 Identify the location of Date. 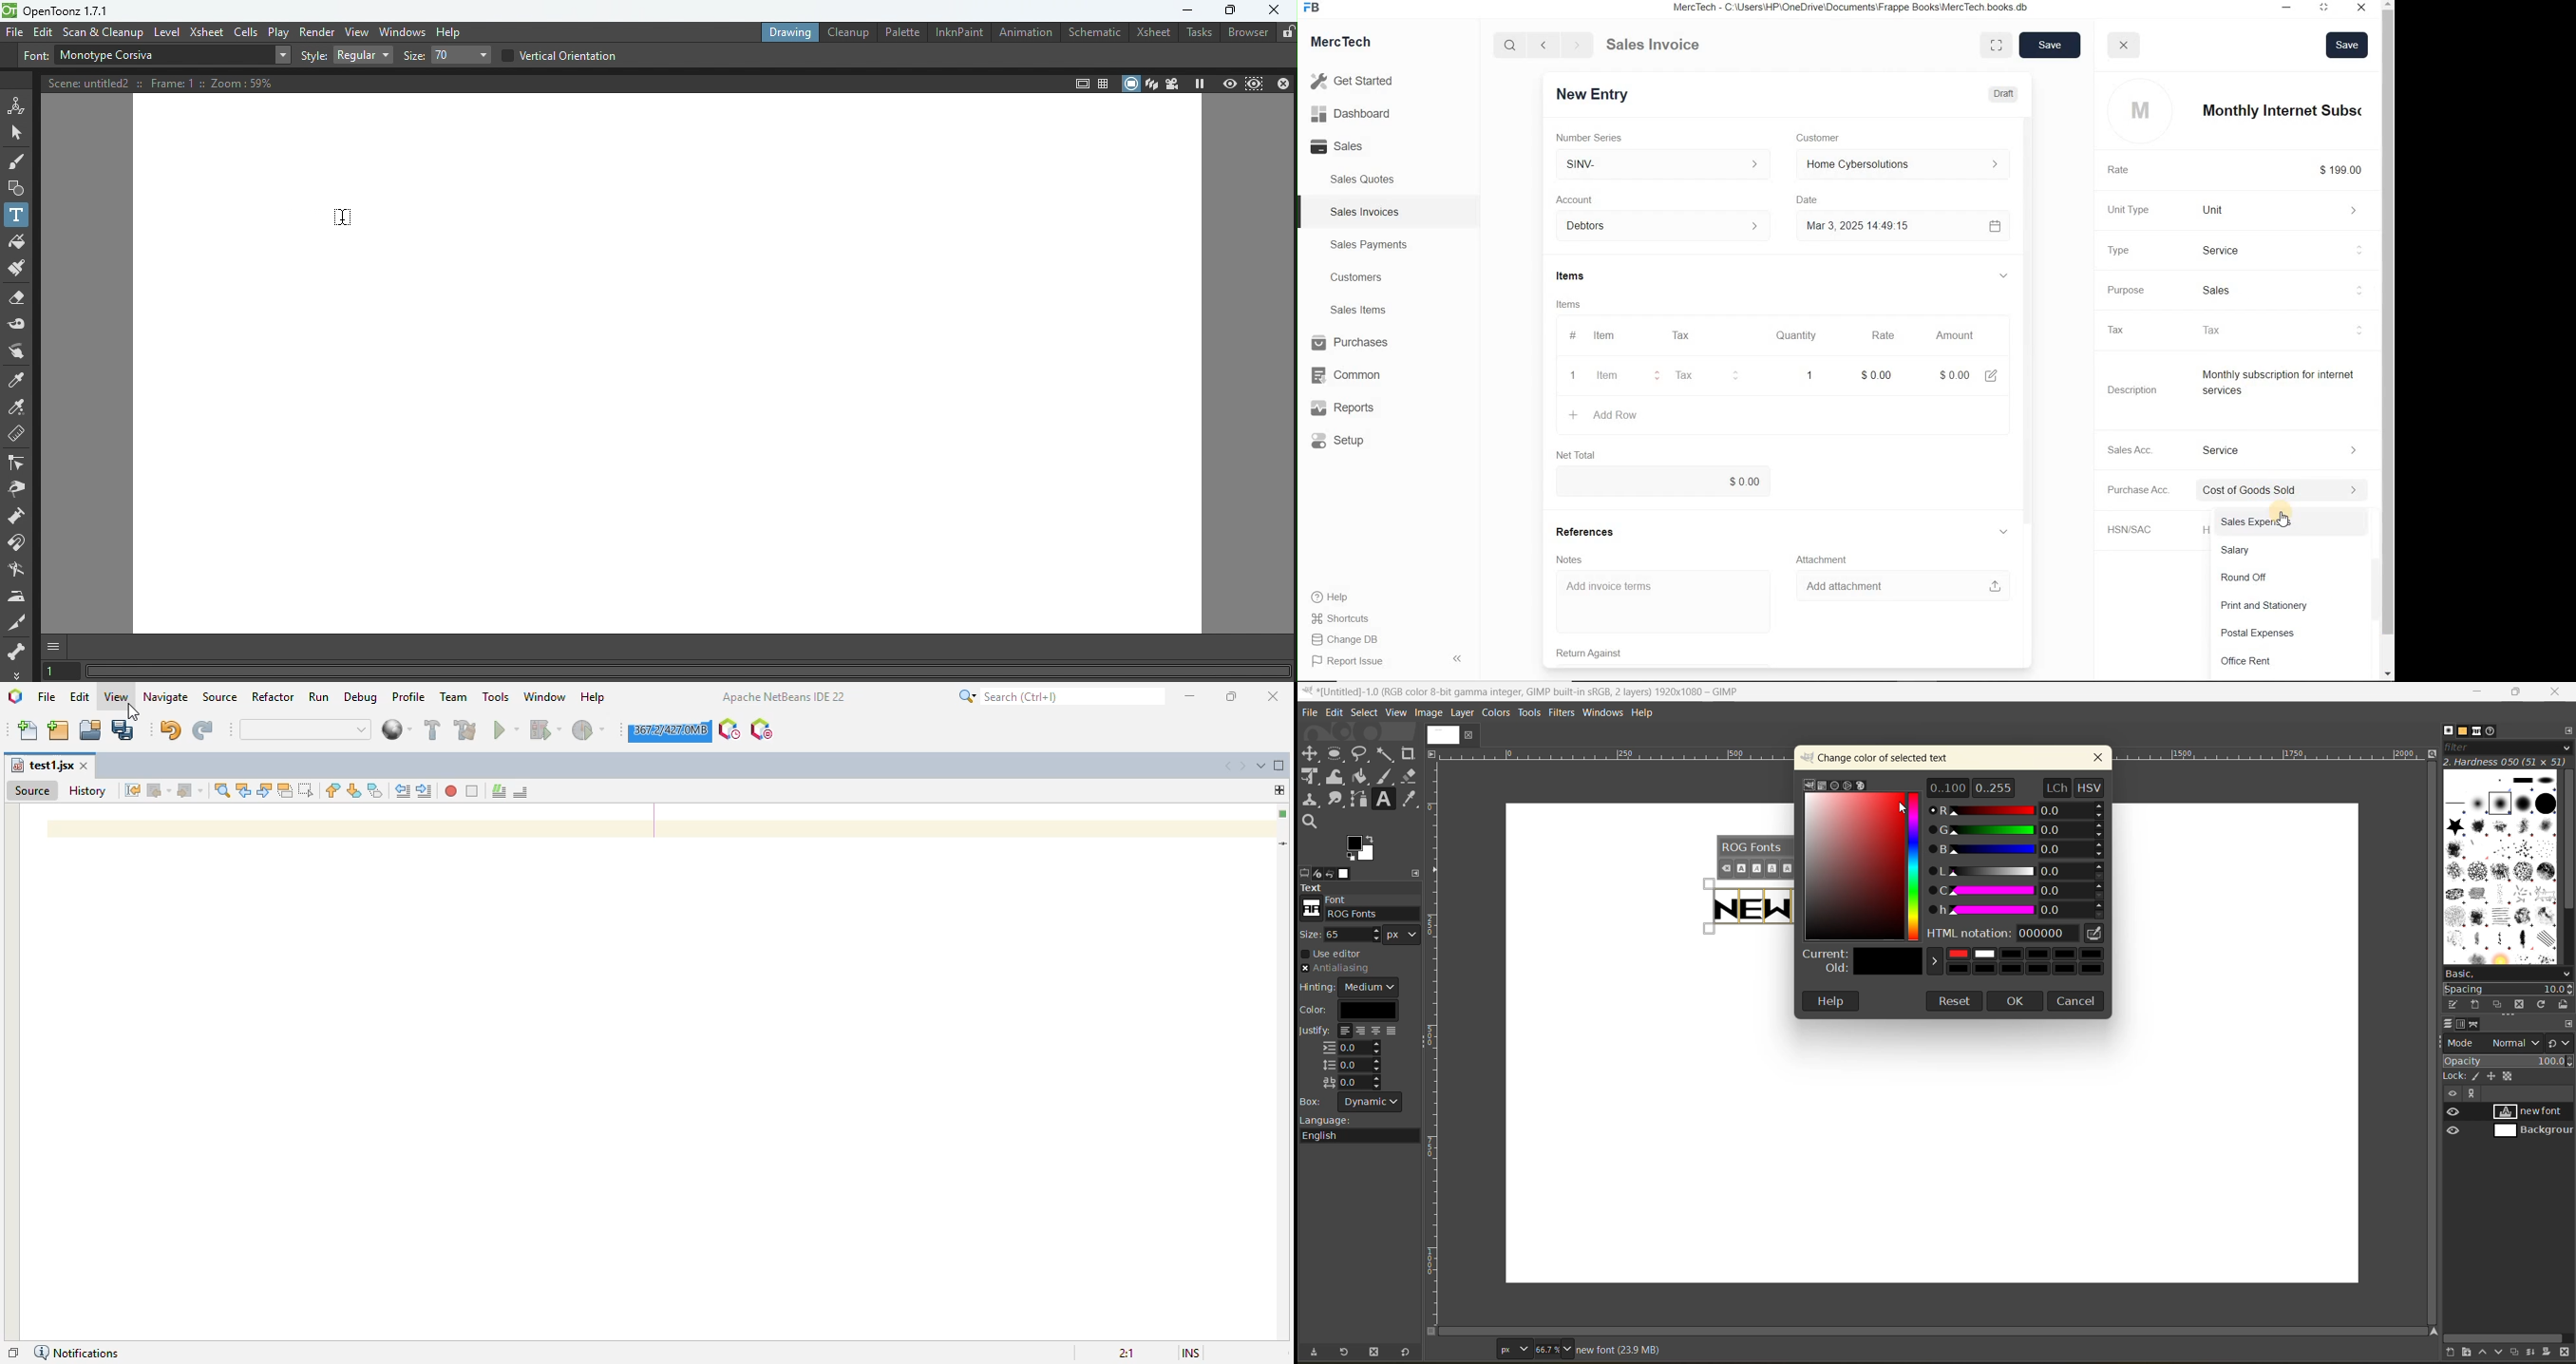
(1817, 200).